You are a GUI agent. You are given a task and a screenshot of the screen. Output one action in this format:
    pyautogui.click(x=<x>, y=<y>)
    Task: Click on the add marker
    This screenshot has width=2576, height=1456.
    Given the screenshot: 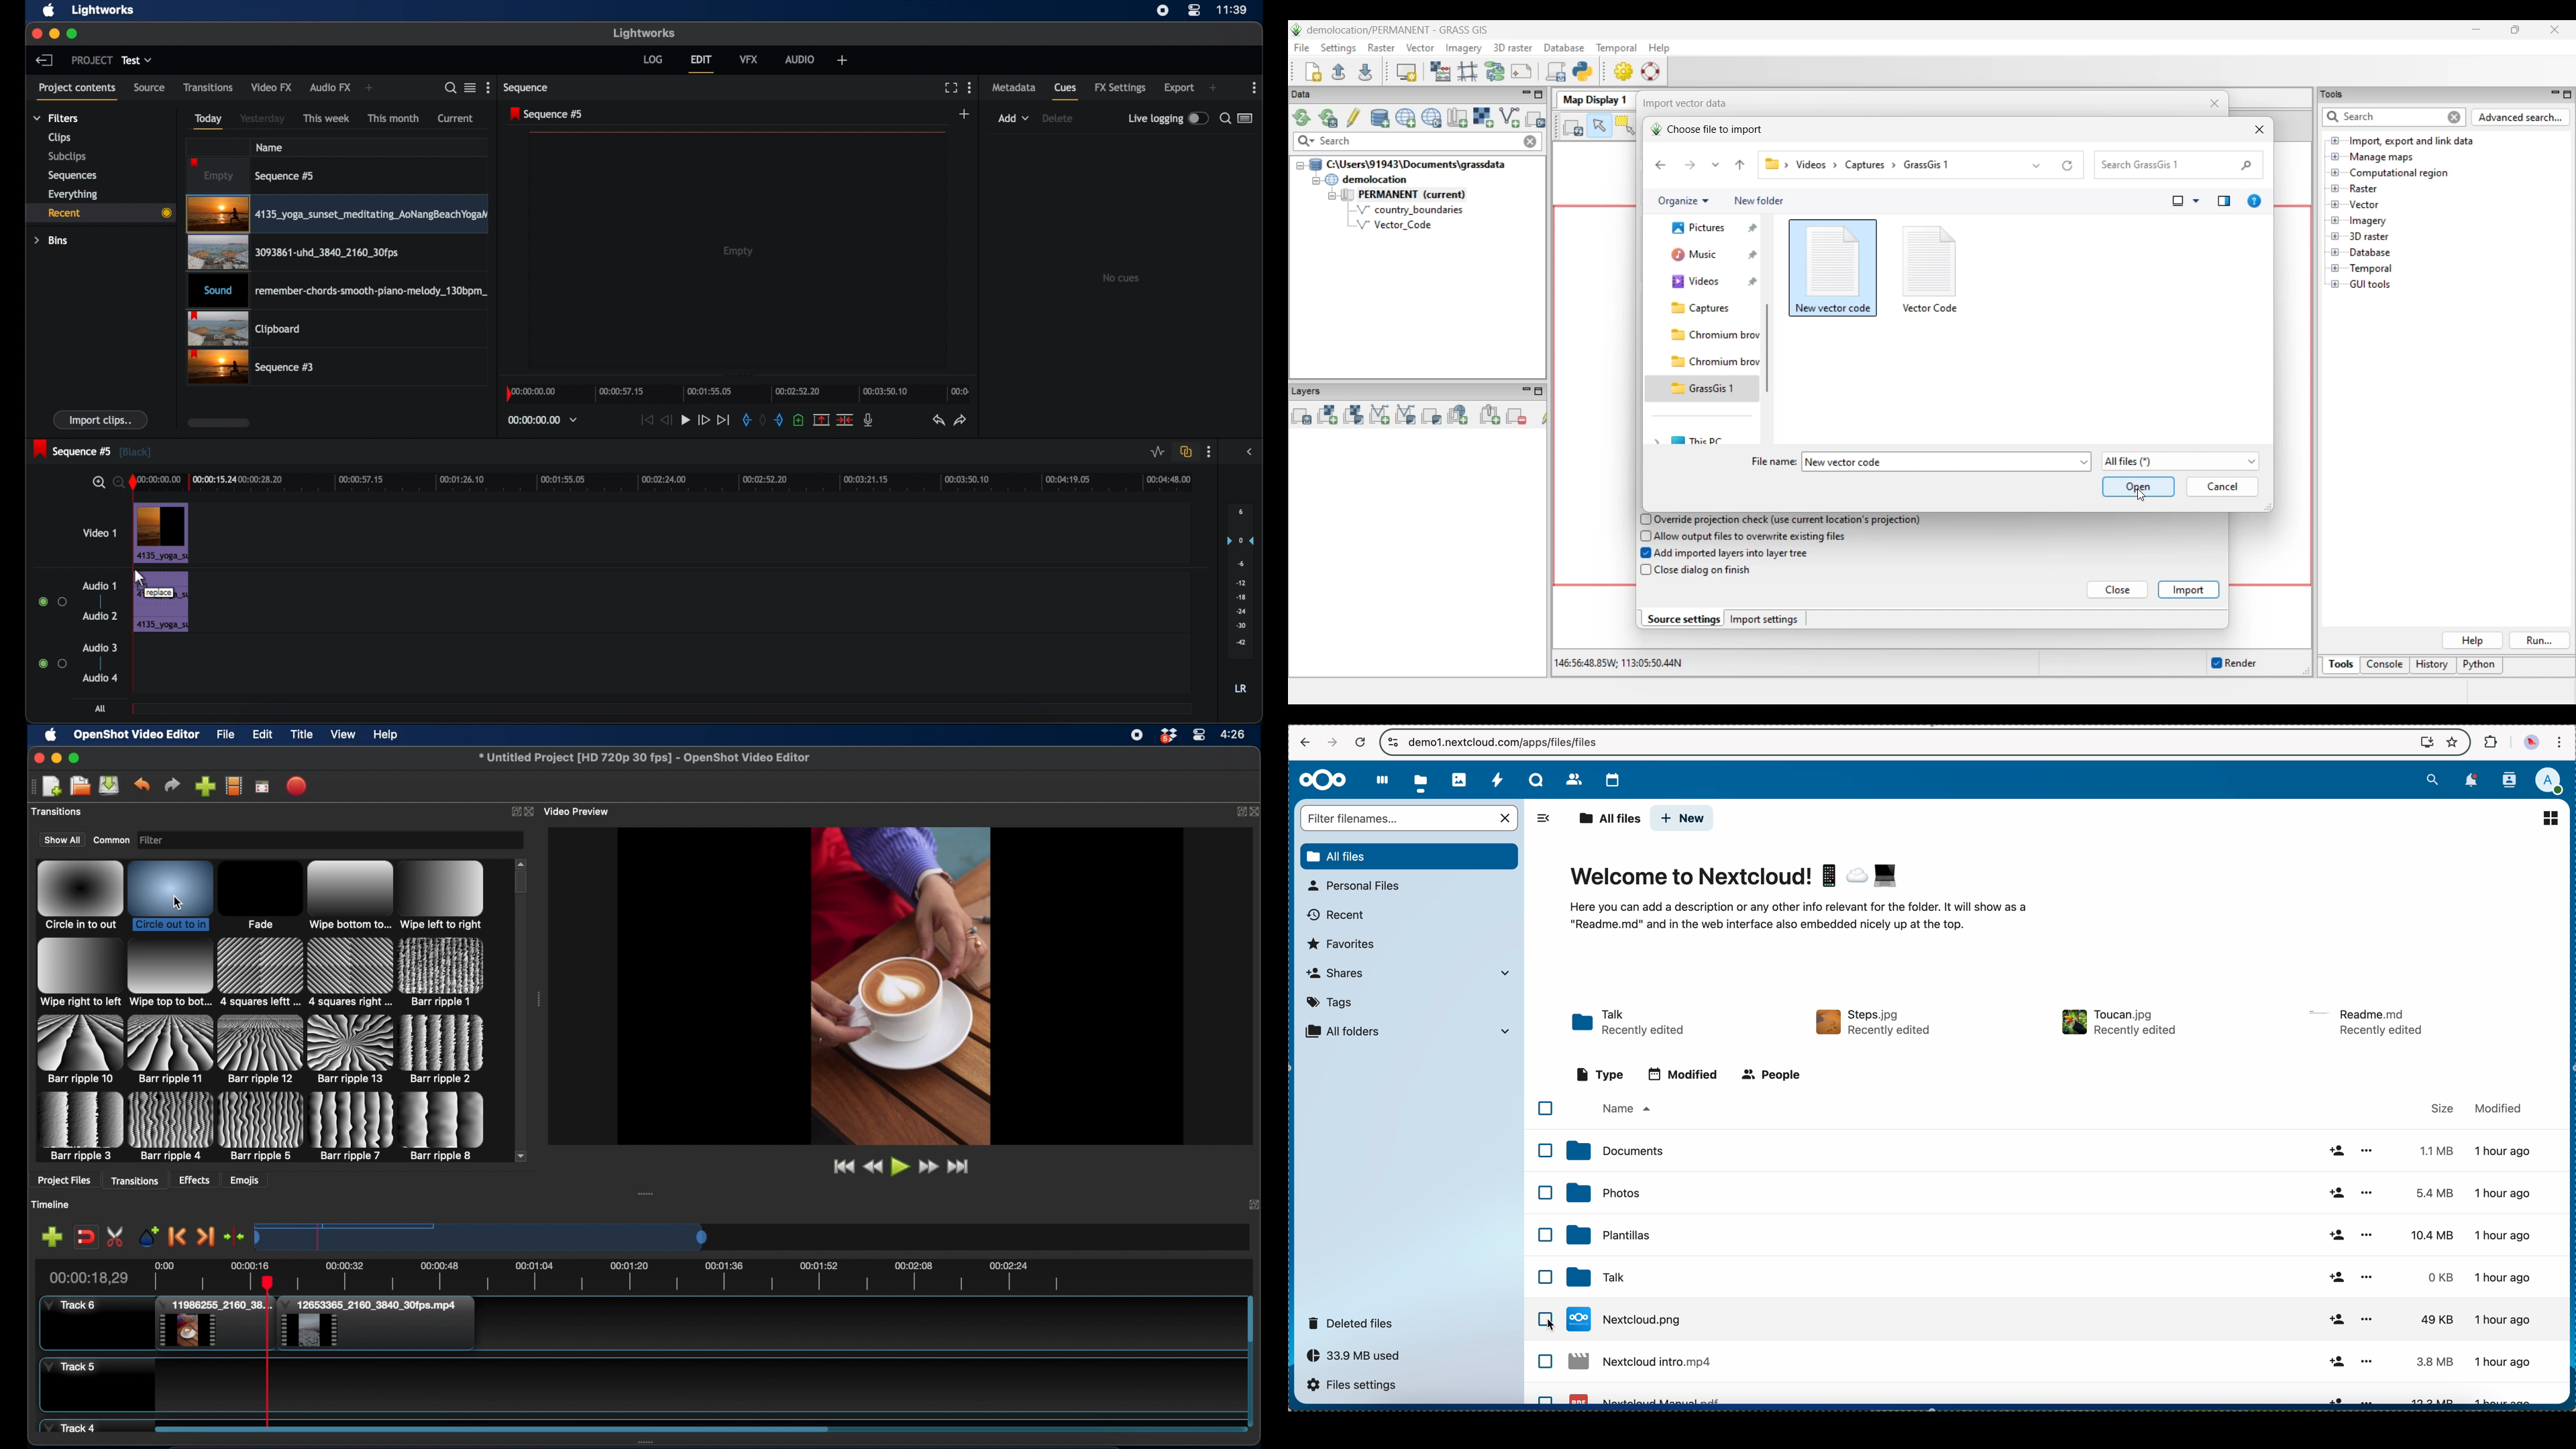 What is the action you would take?
    pyautogui.click(x=149, y=1236)
    